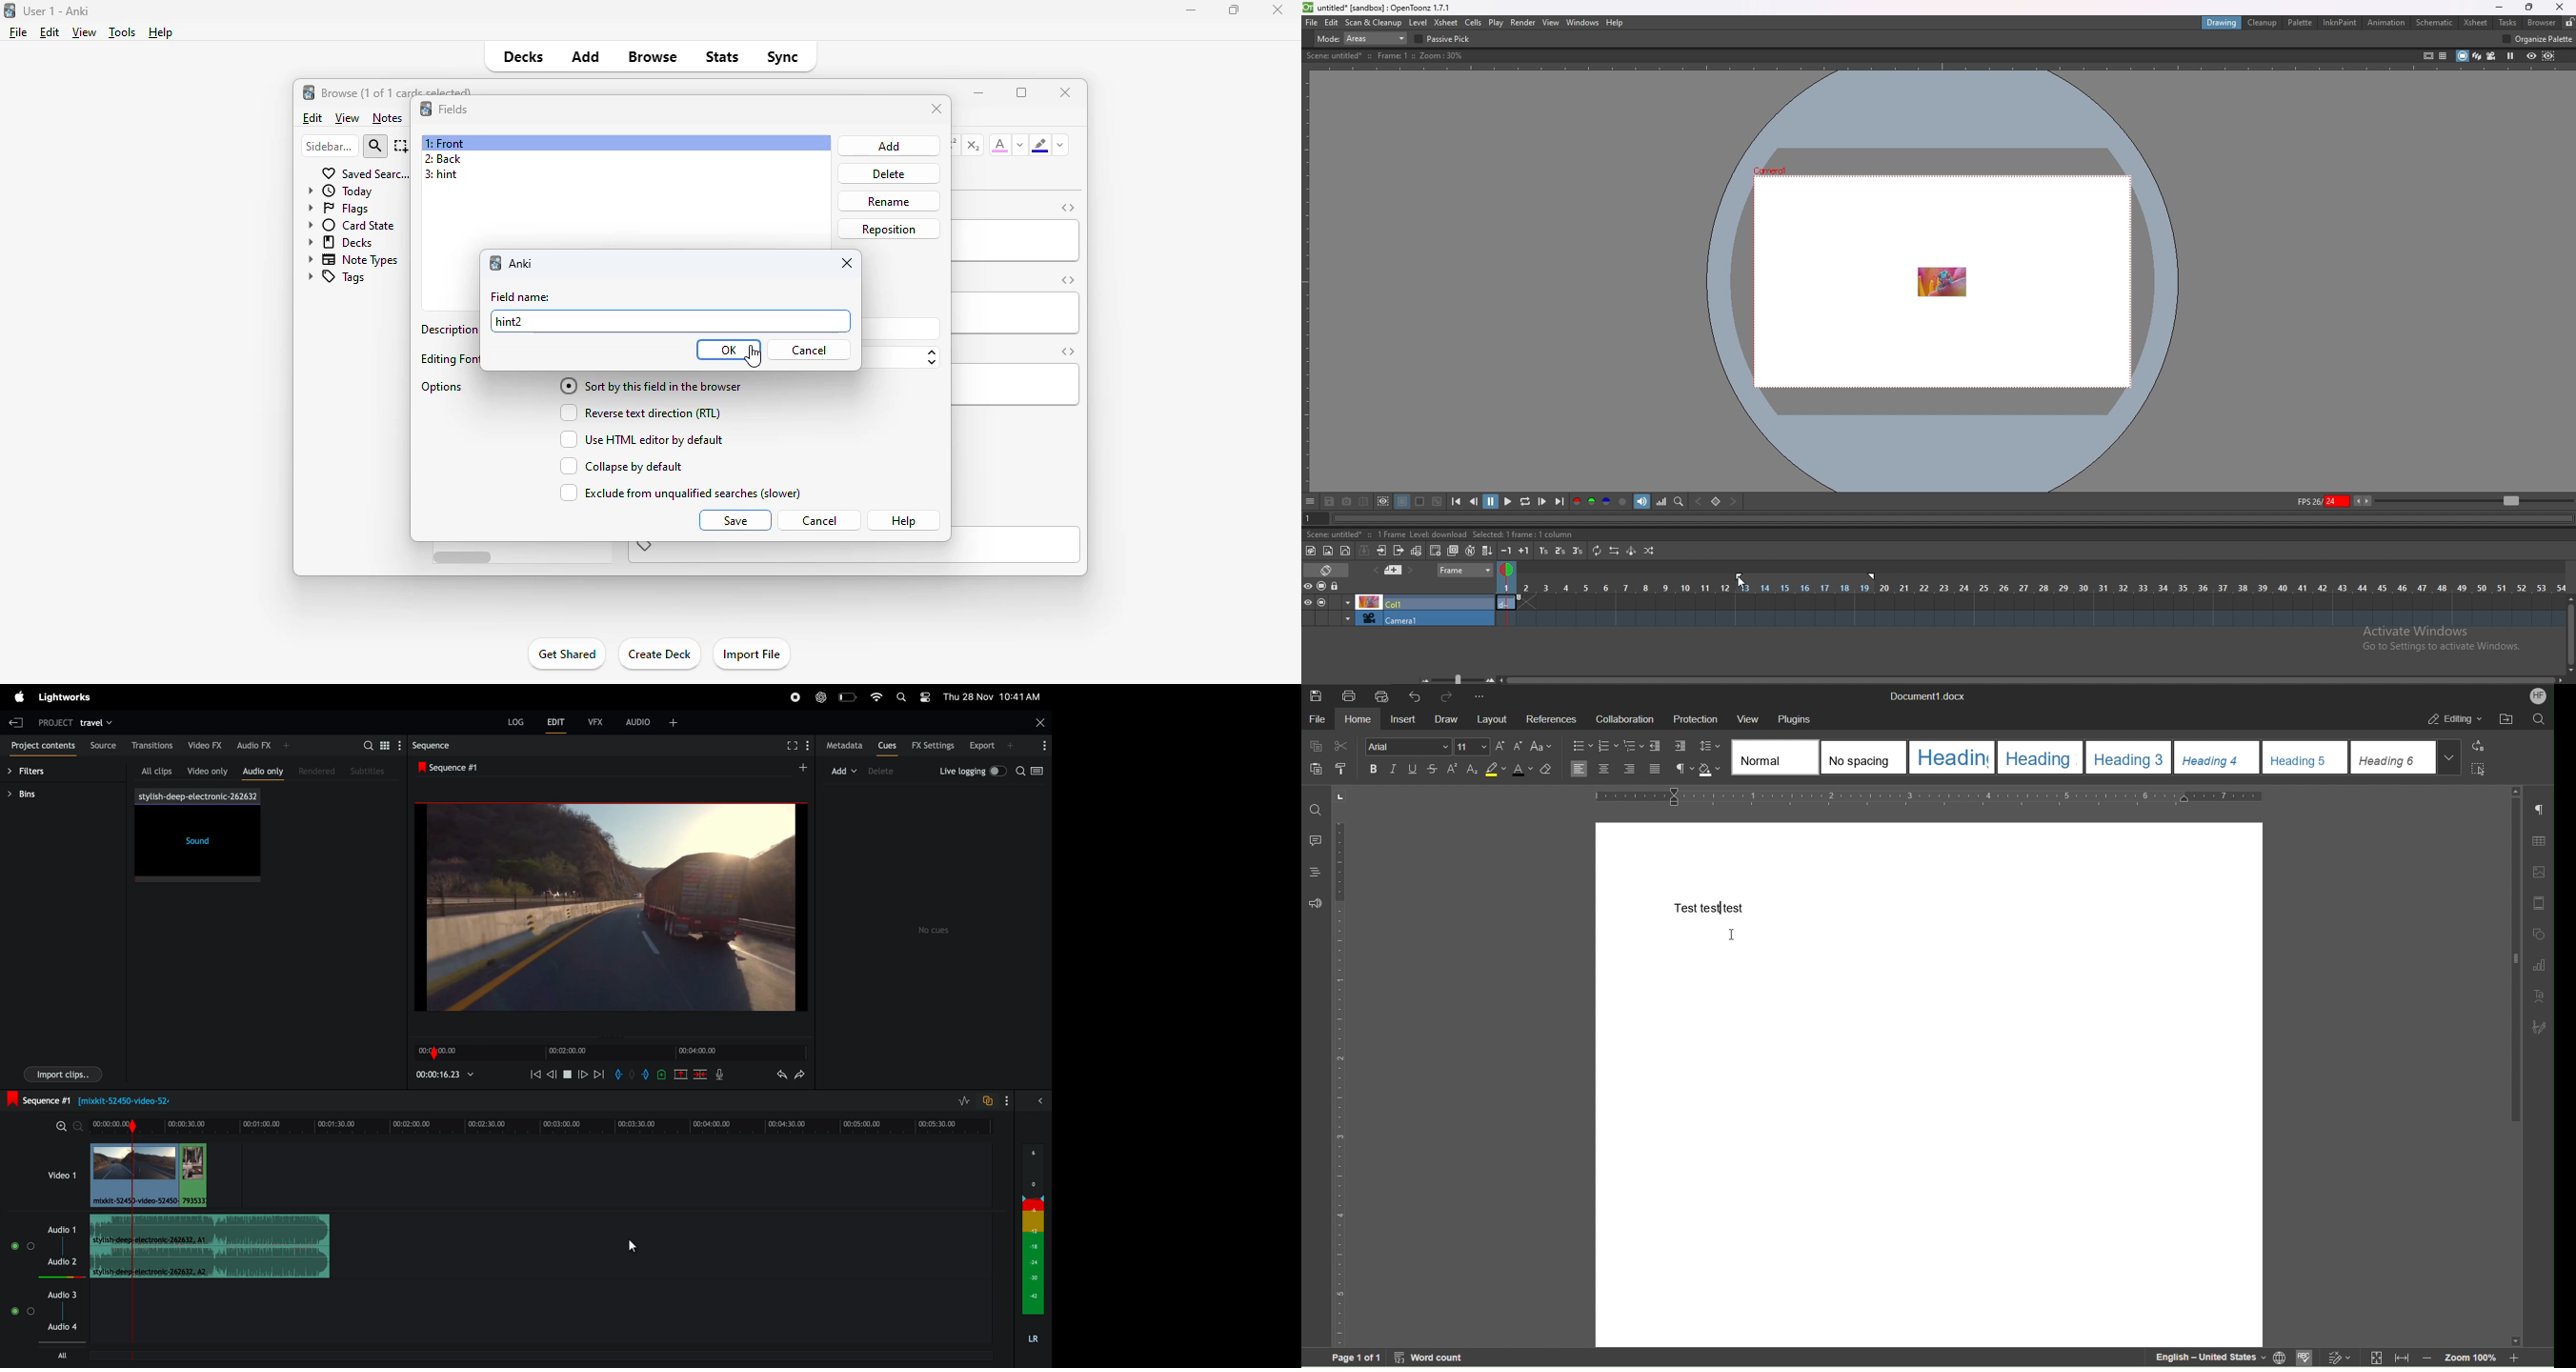  What do you see at coordinates (913, 695) in the screenshot?
I see `apple widgets` at bounding box center [913, 695].